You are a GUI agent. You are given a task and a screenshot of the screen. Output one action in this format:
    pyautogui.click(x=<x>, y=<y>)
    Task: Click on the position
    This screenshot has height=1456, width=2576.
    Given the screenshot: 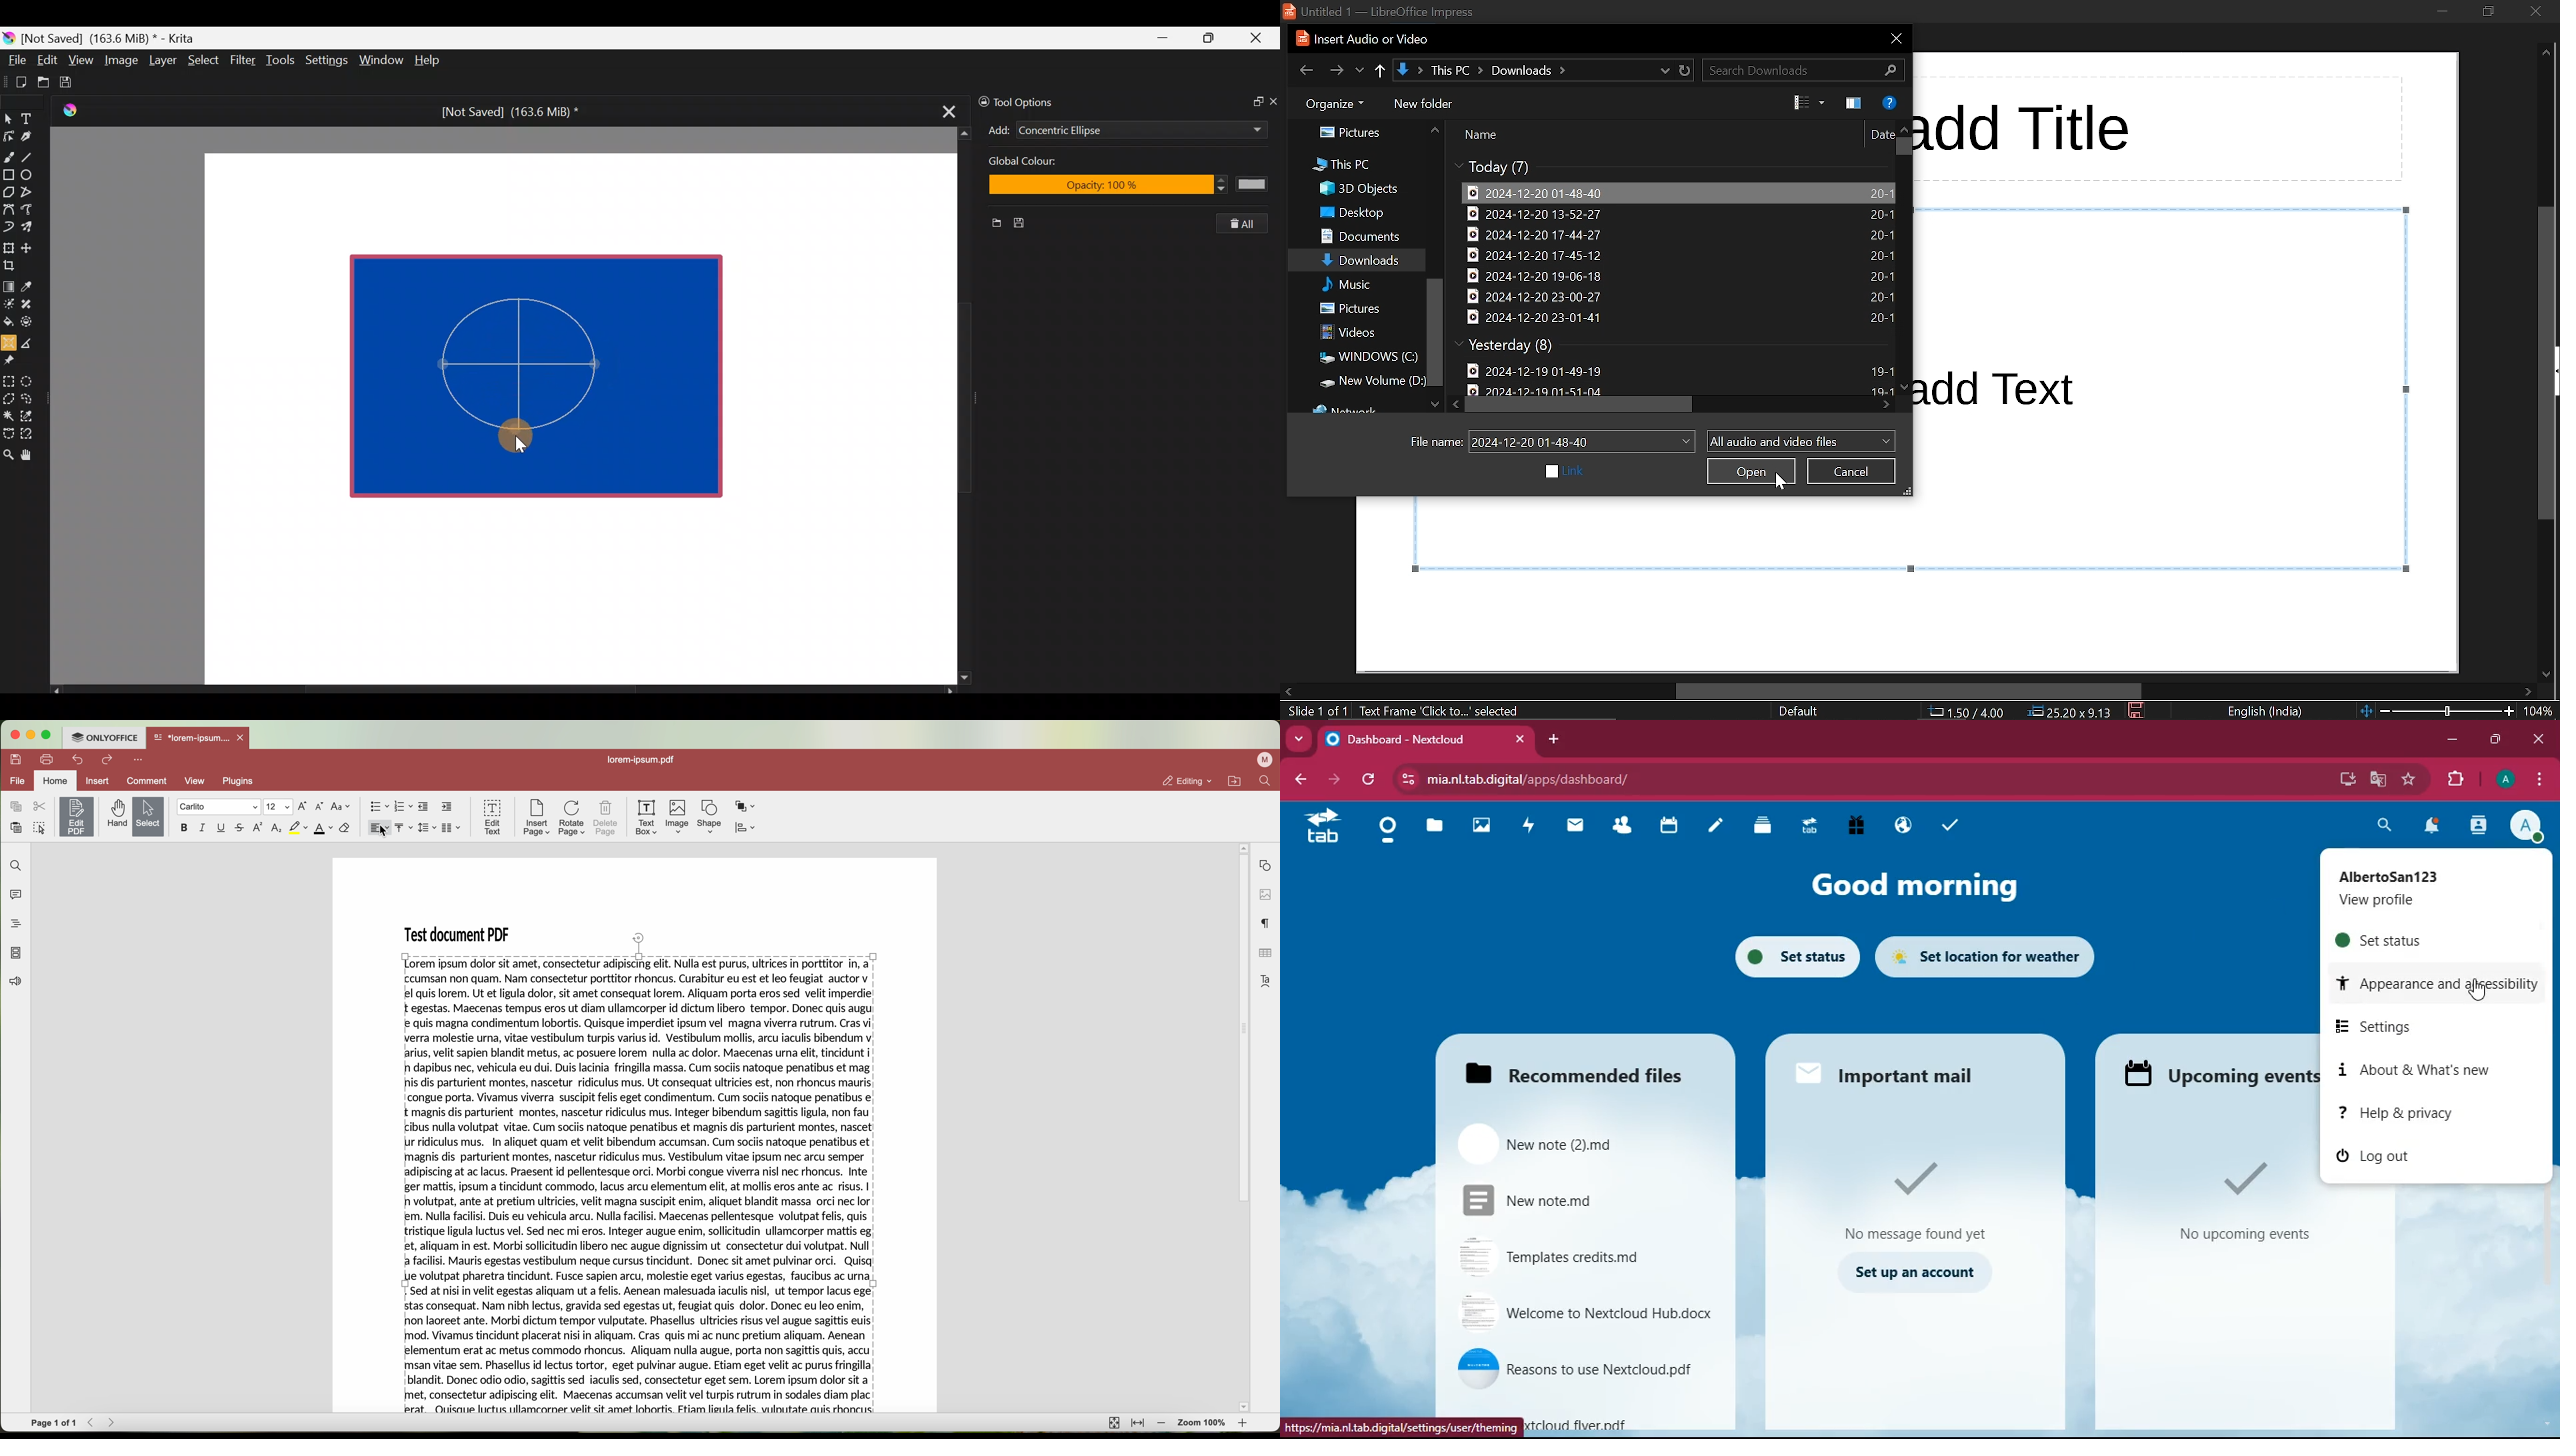 What is the action you would take?
    pyautogui.click(x=2071, y=711)
    